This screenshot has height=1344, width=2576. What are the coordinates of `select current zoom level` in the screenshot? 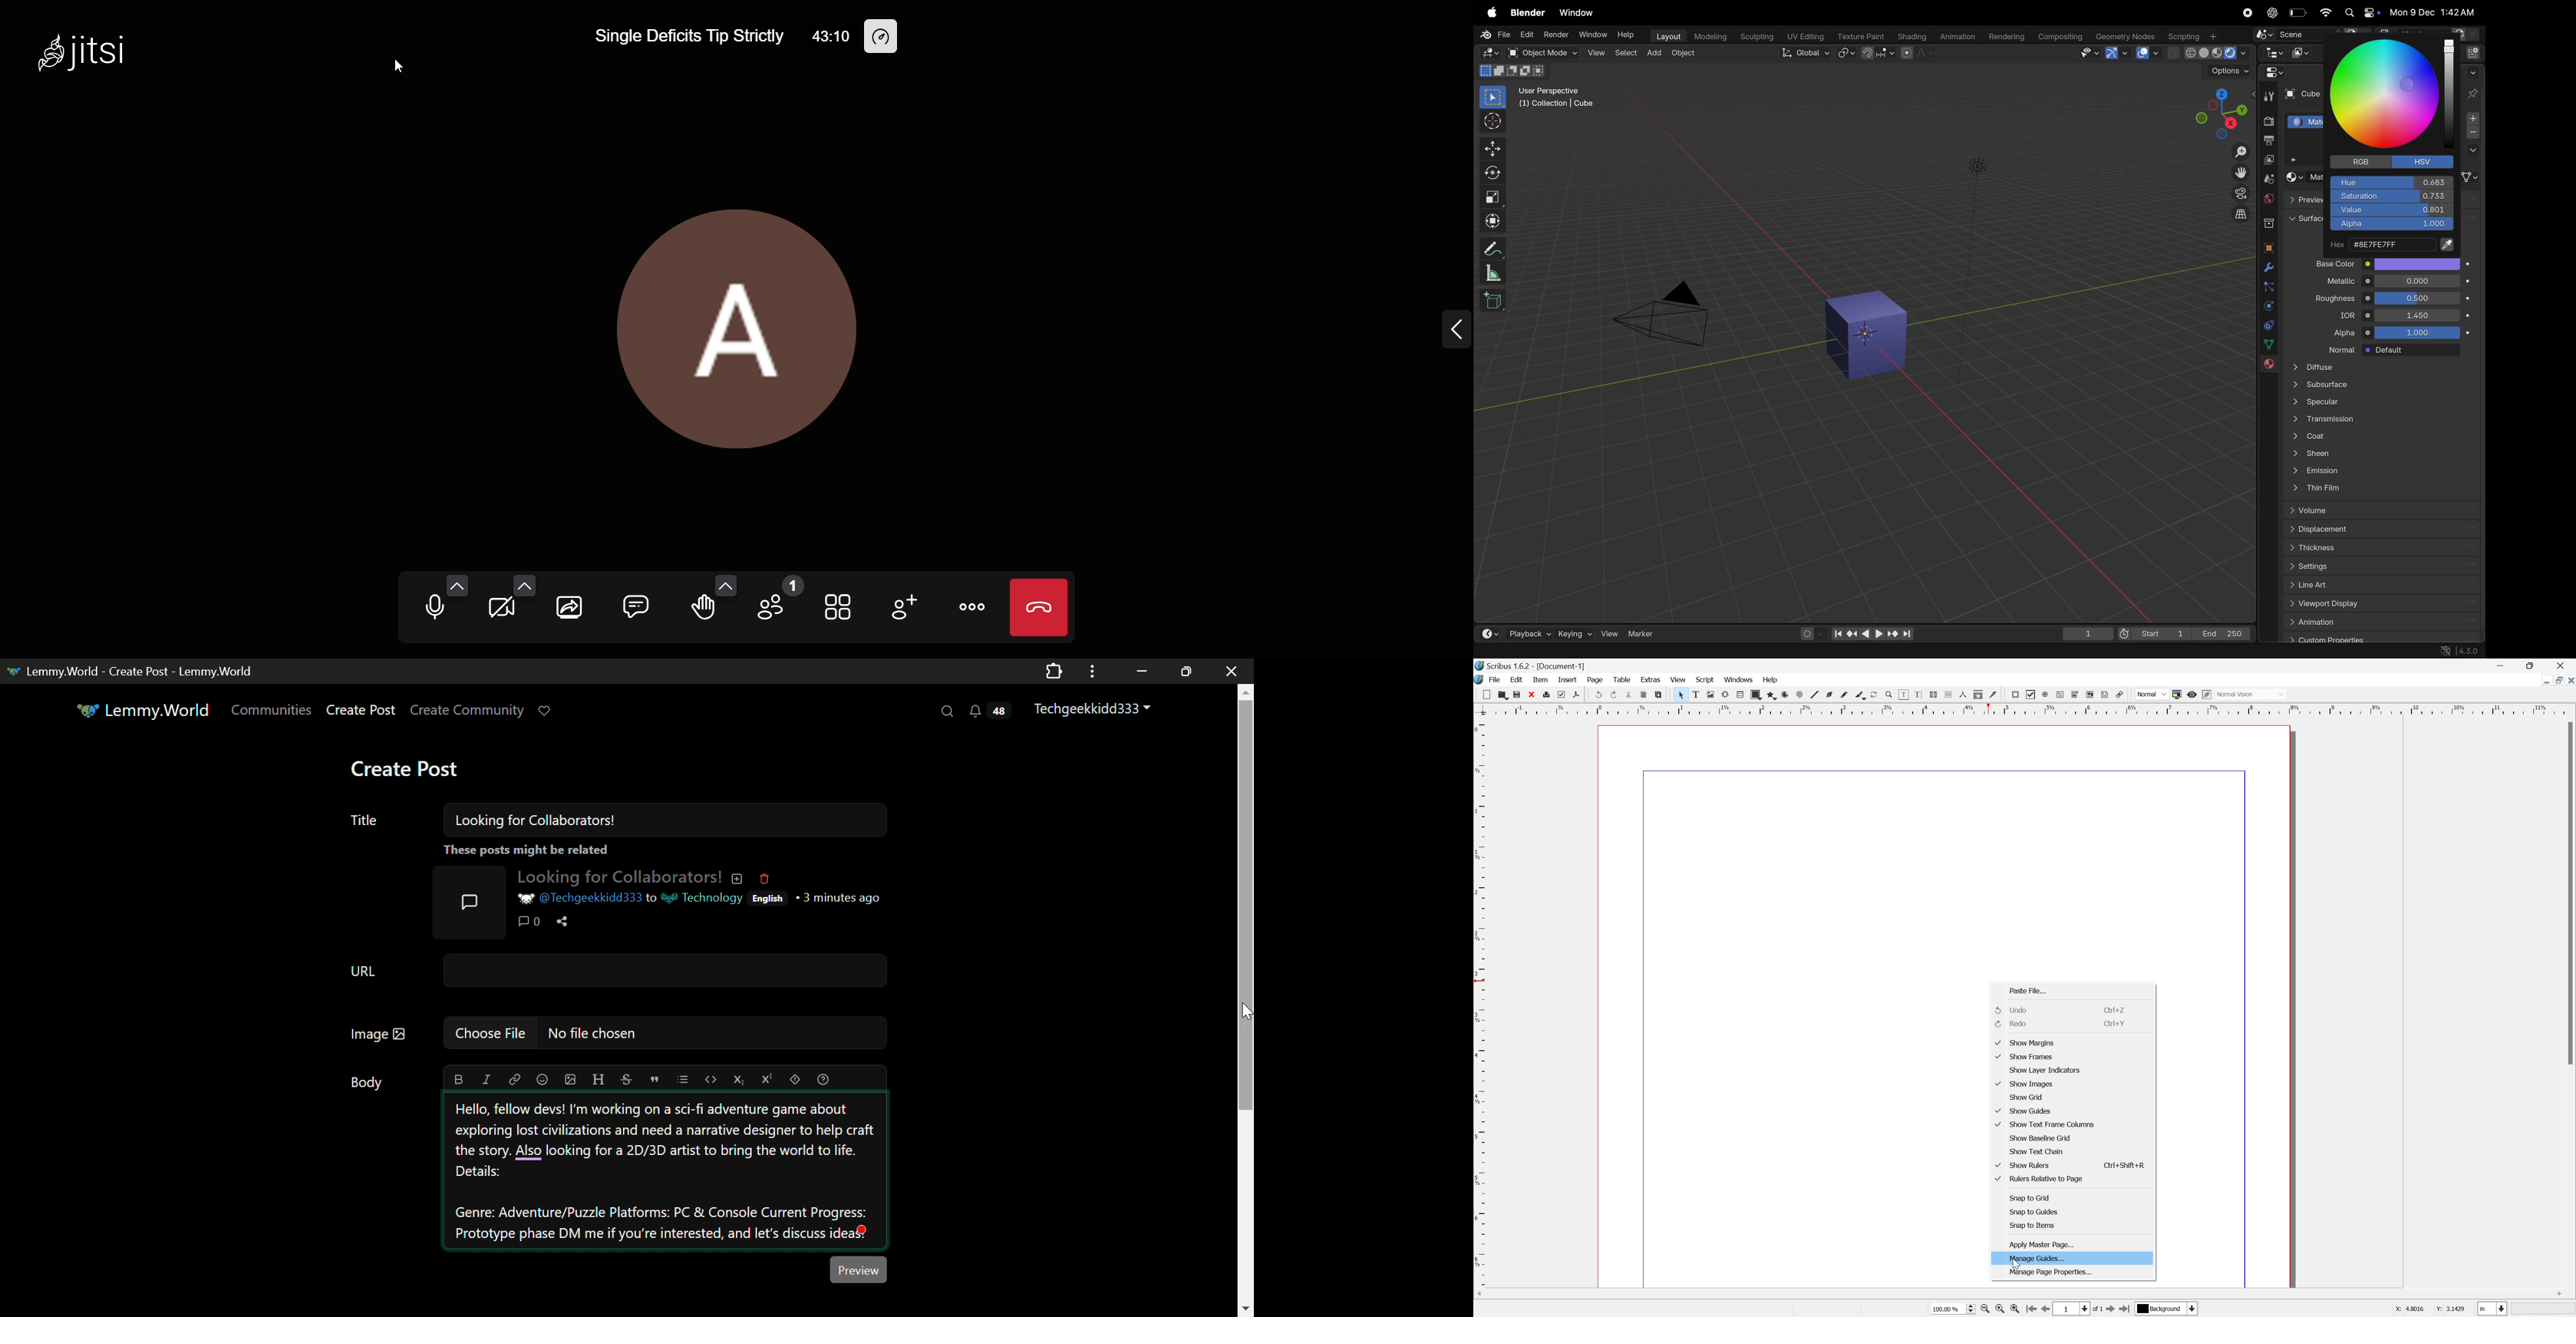 It's located at (1953, 1310).